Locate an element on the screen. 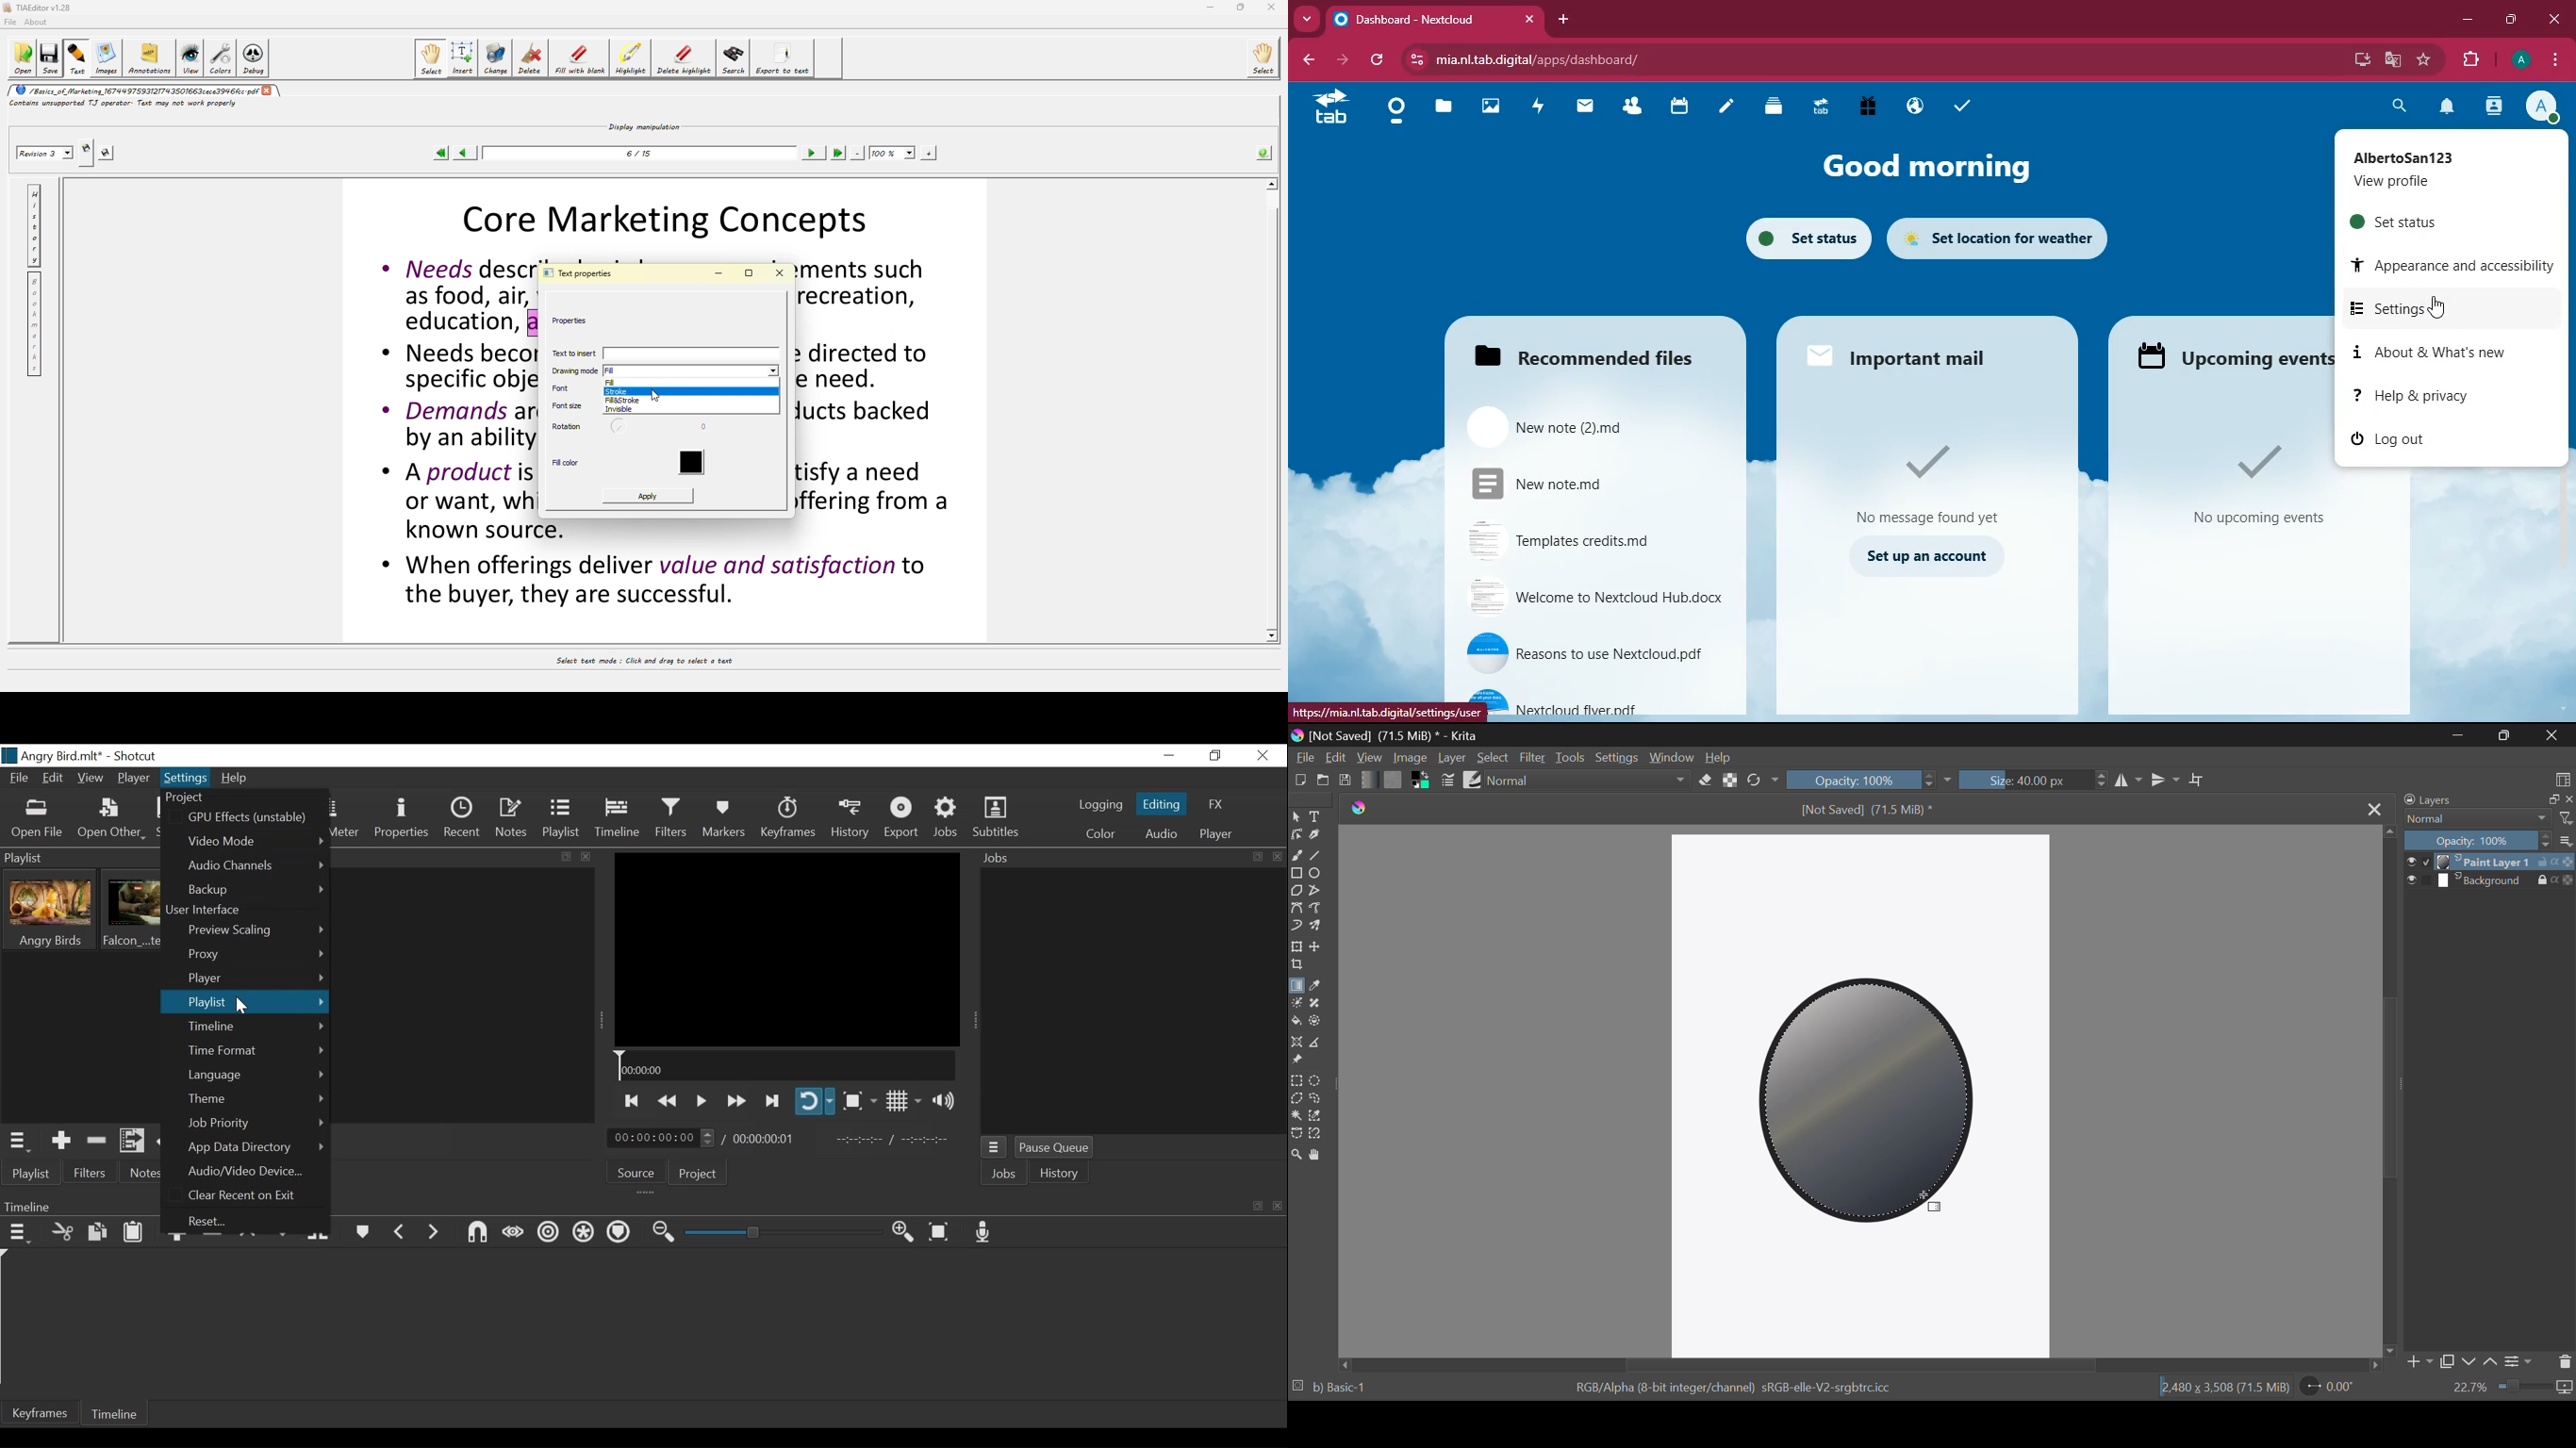 This screenshot has width=2576, height=1456. Recommended files is located at coordinates (1590, 353).